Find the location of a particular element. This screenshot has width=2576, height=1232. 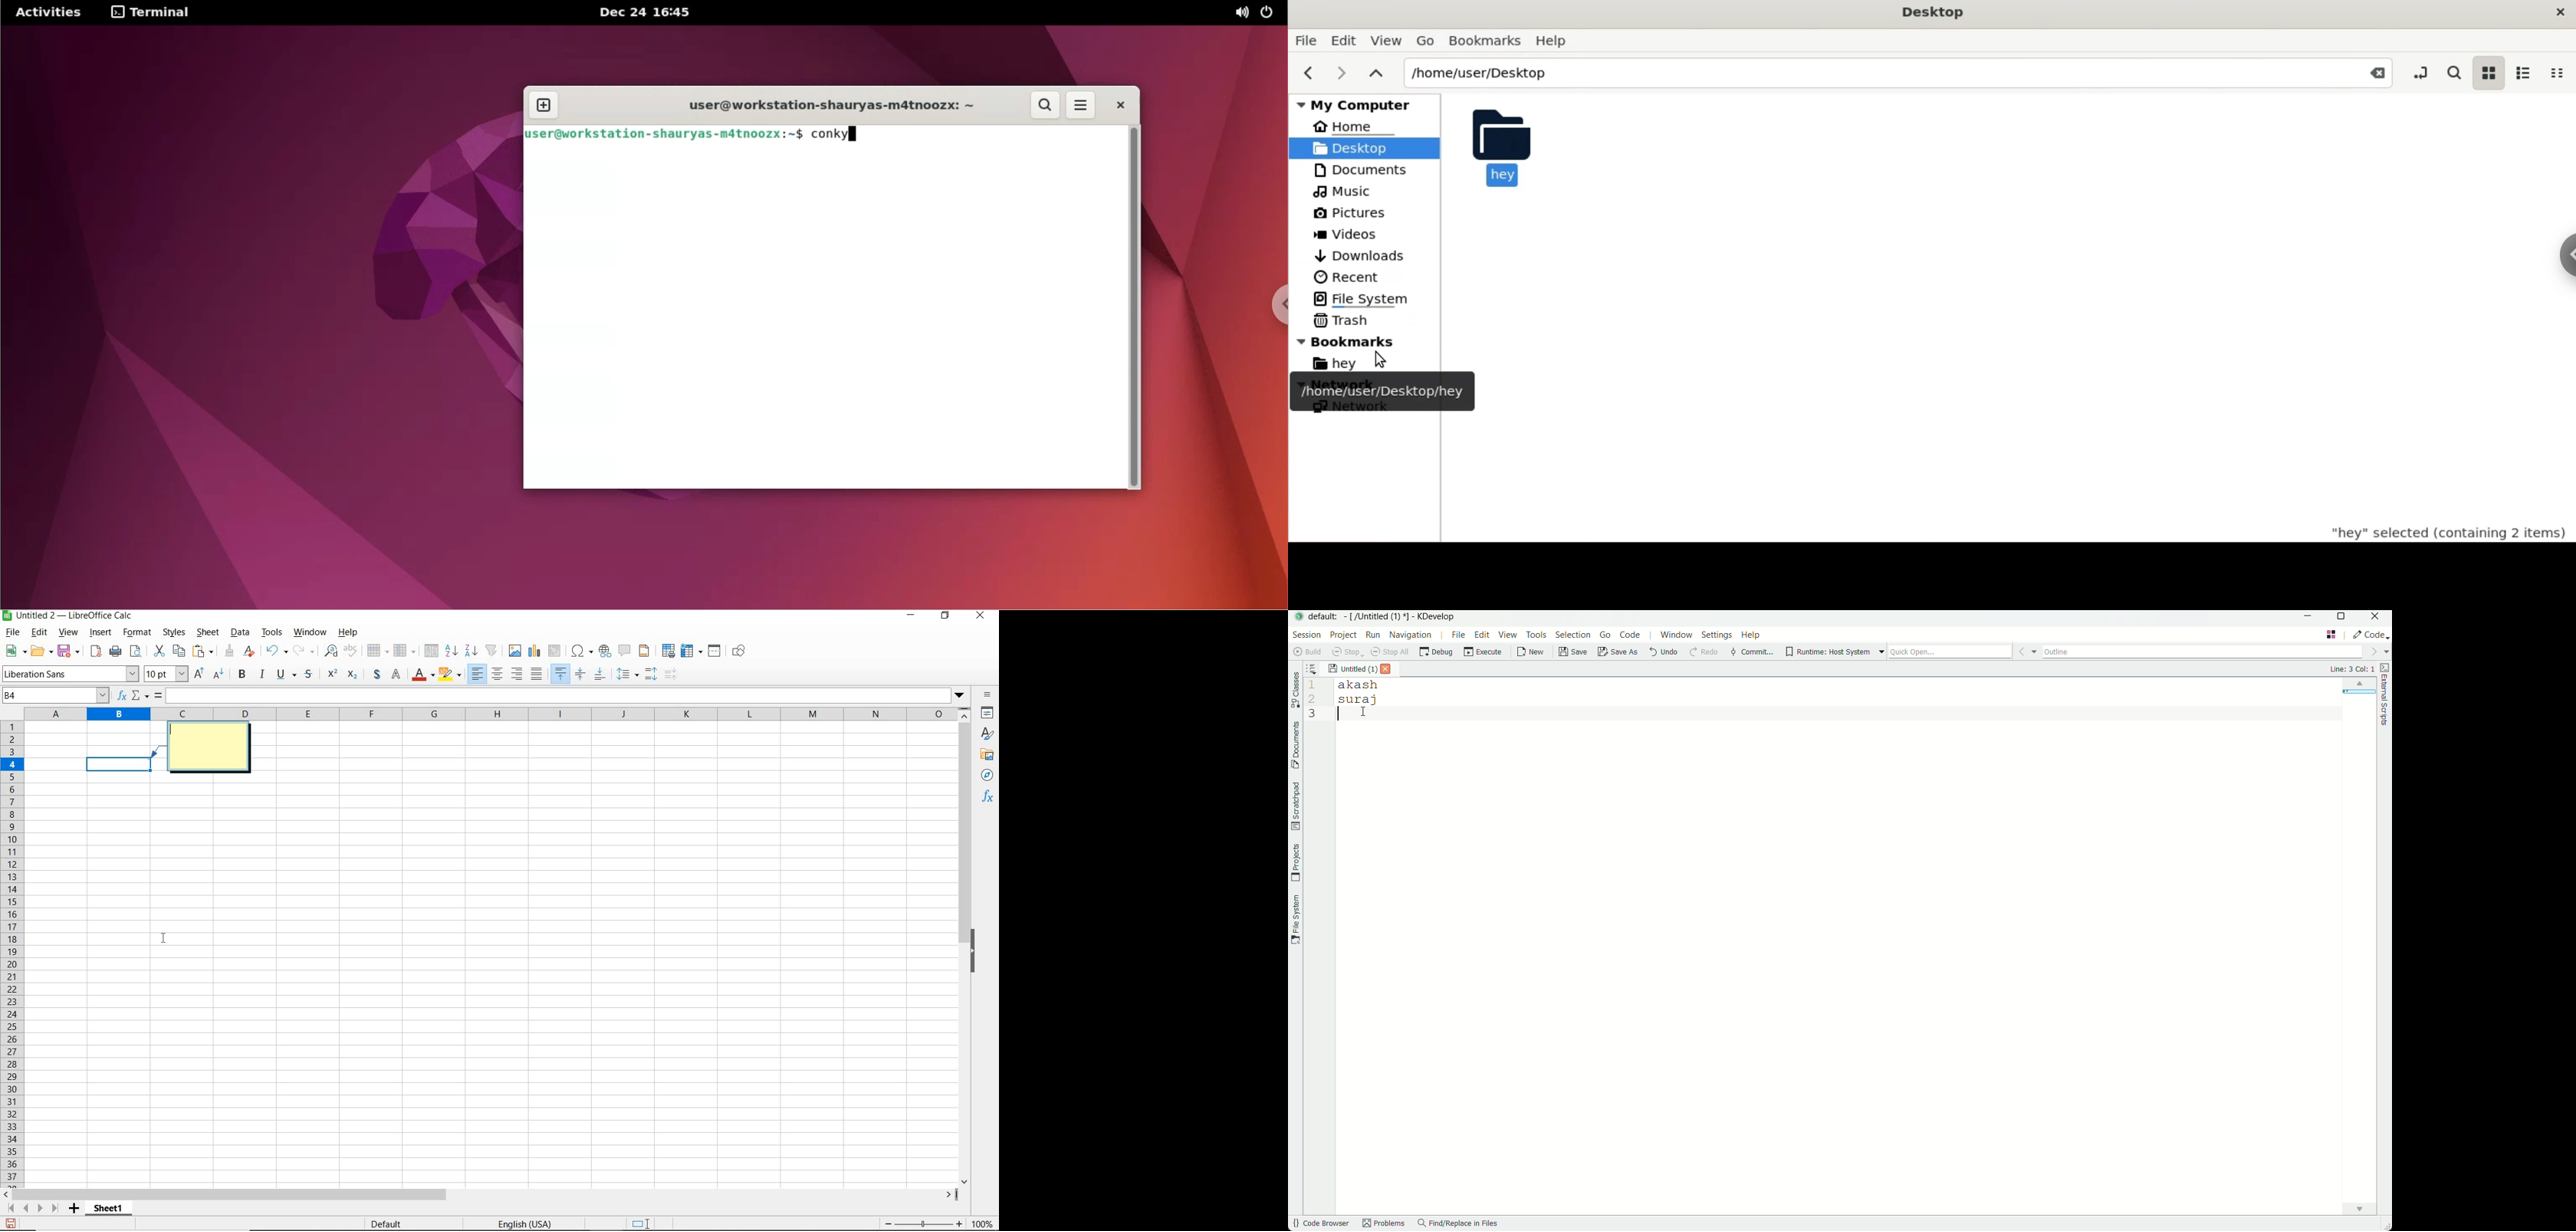

styles is located at coordinates (177, 632).